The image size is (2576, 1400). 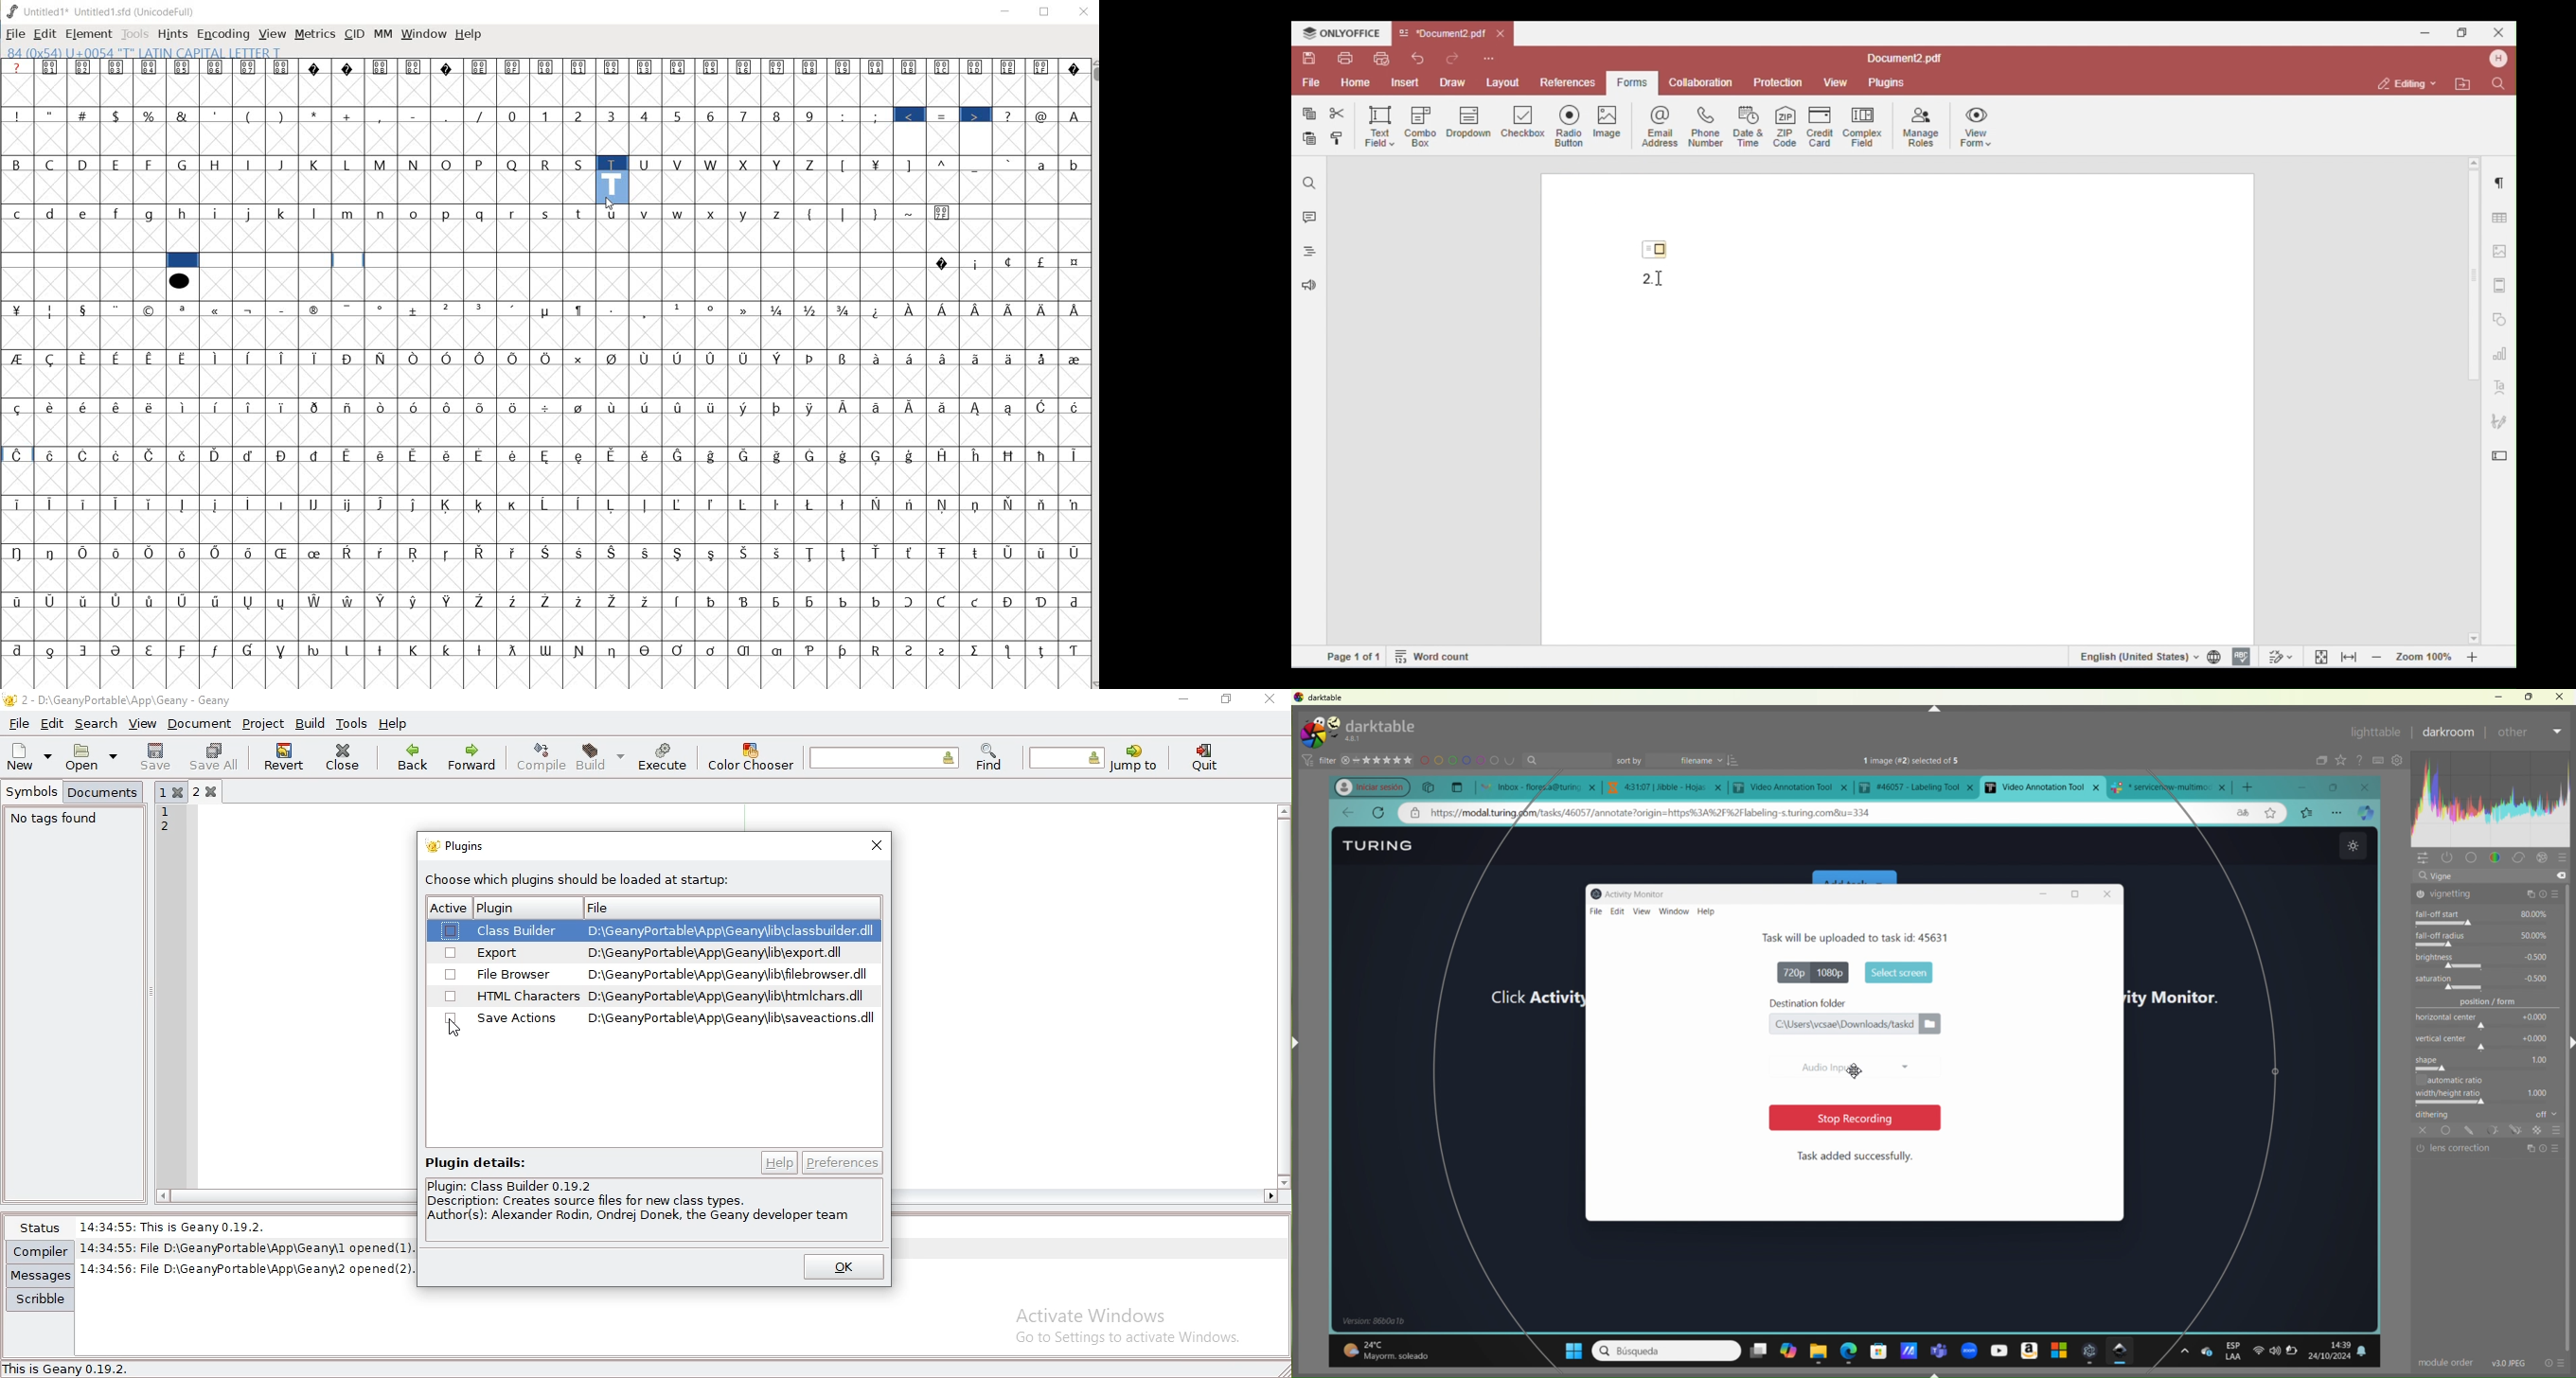 I want to click on J, so click(x=283, y=164).